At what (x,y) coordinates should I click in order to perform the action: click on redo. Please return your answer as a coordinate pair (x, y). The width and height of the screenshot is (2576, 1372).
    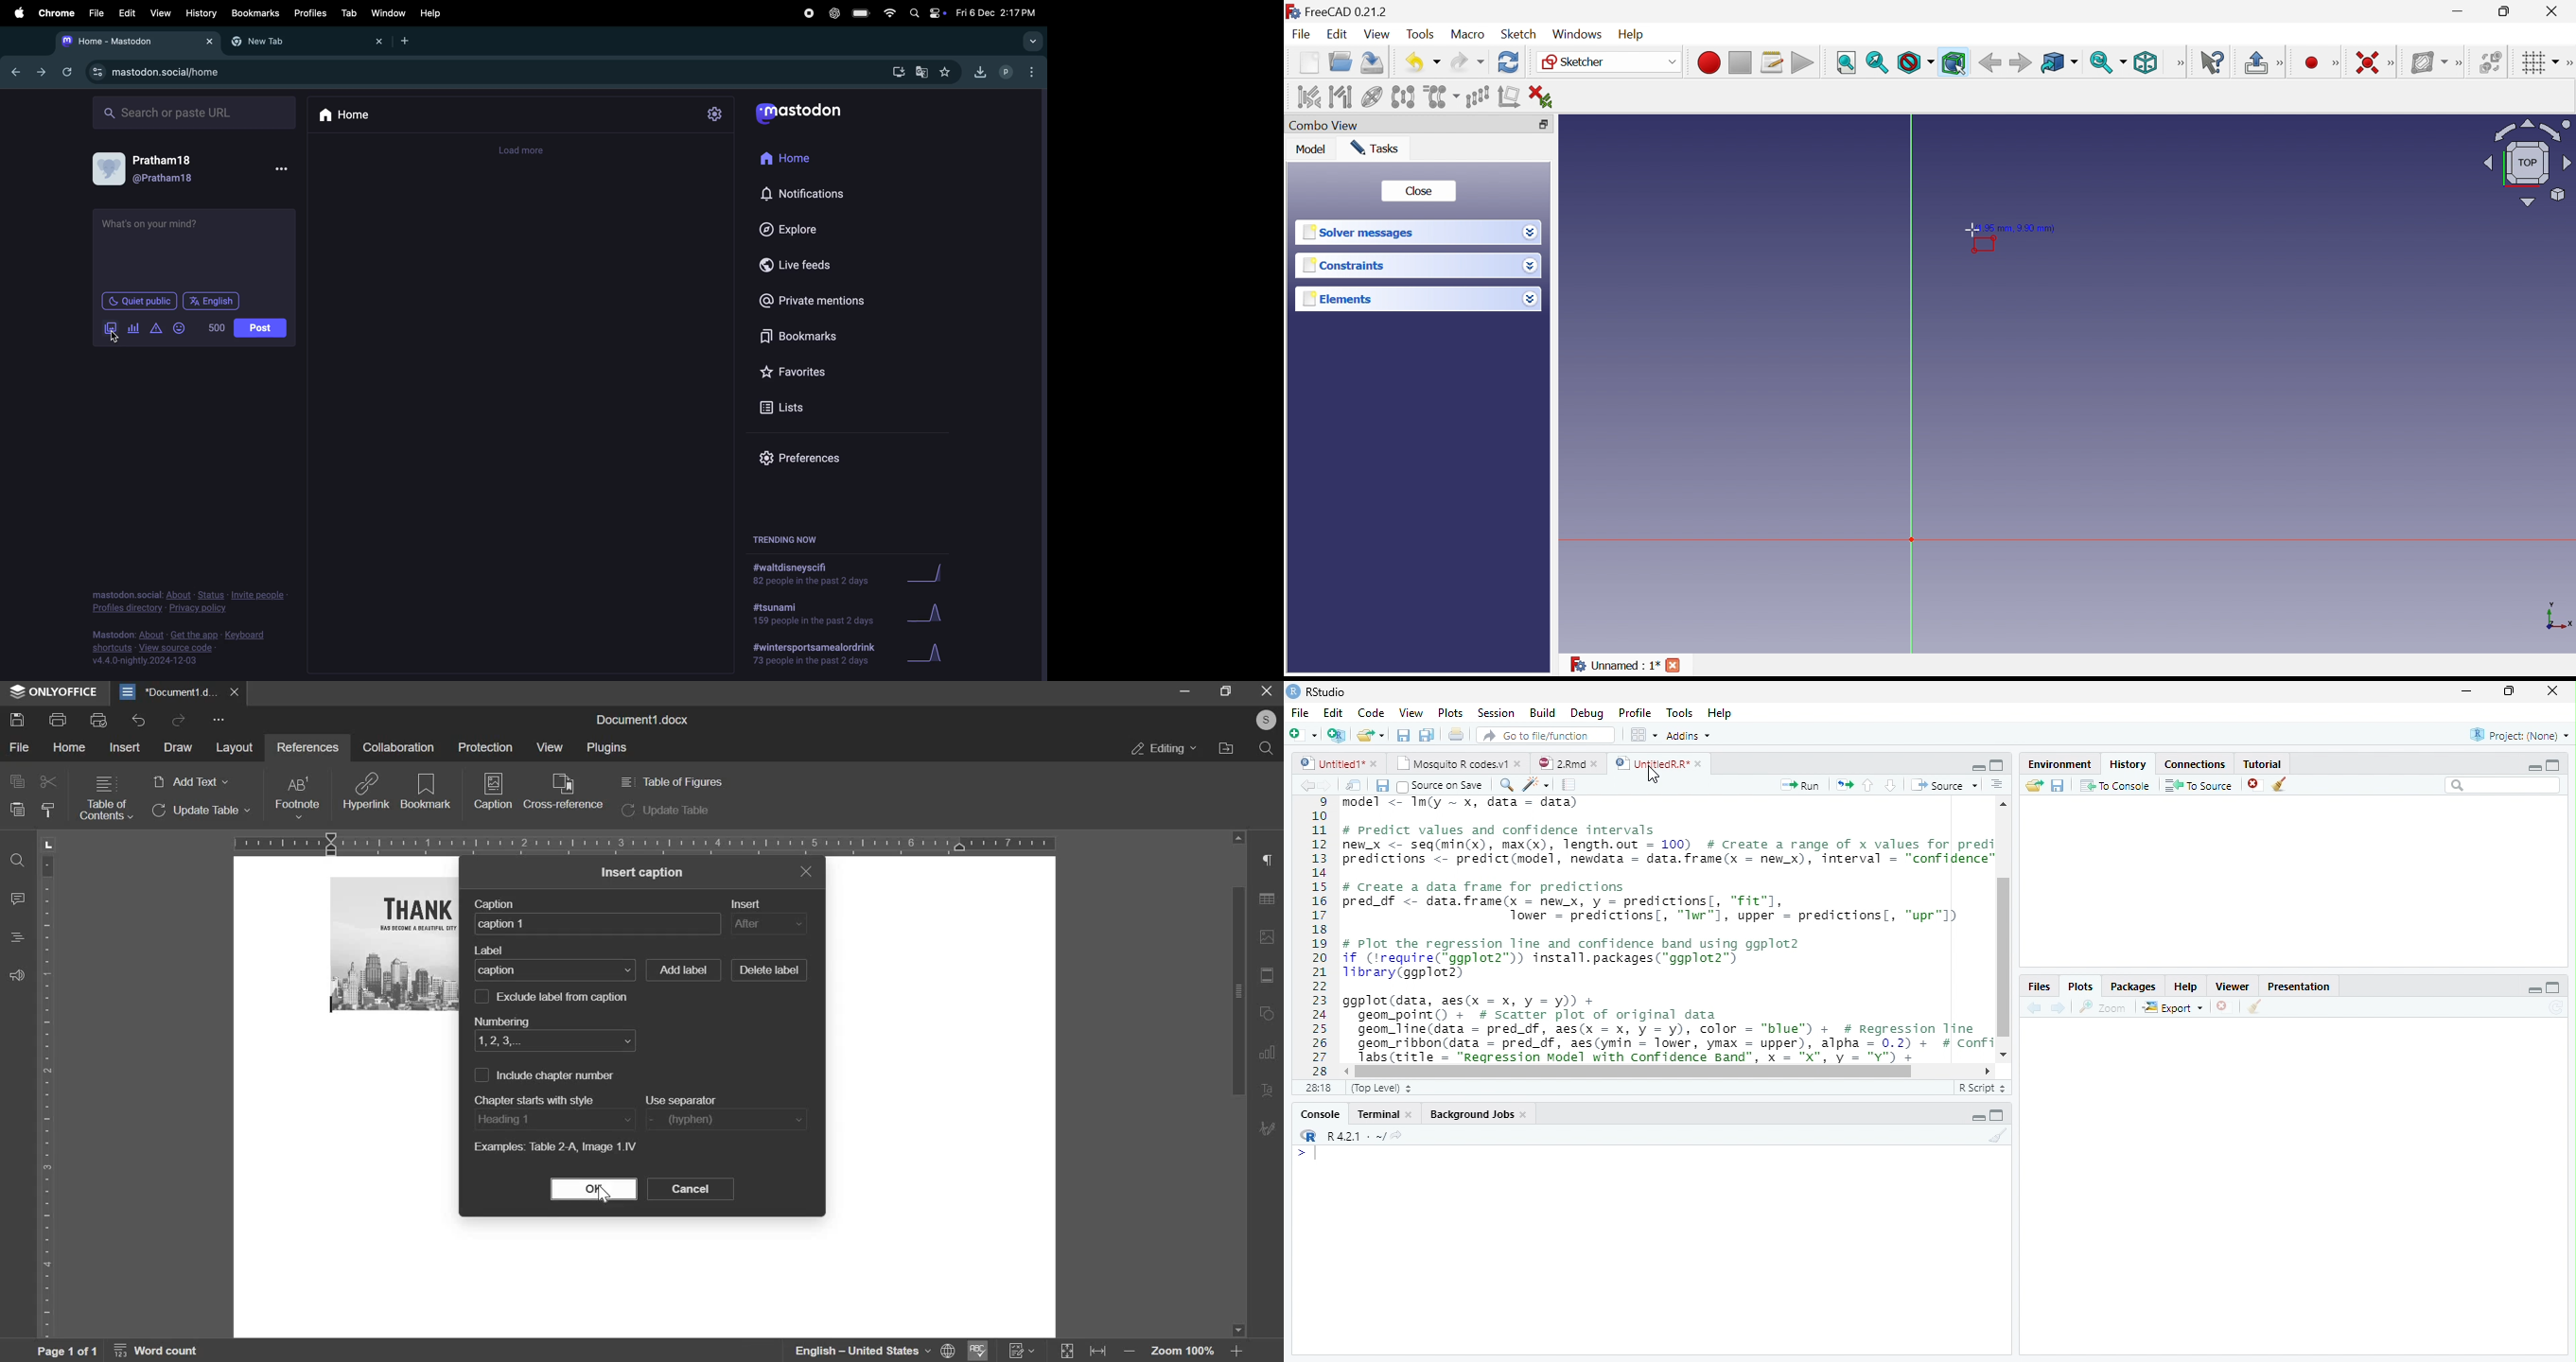
    Looking at the image, I should click on (178, 719).